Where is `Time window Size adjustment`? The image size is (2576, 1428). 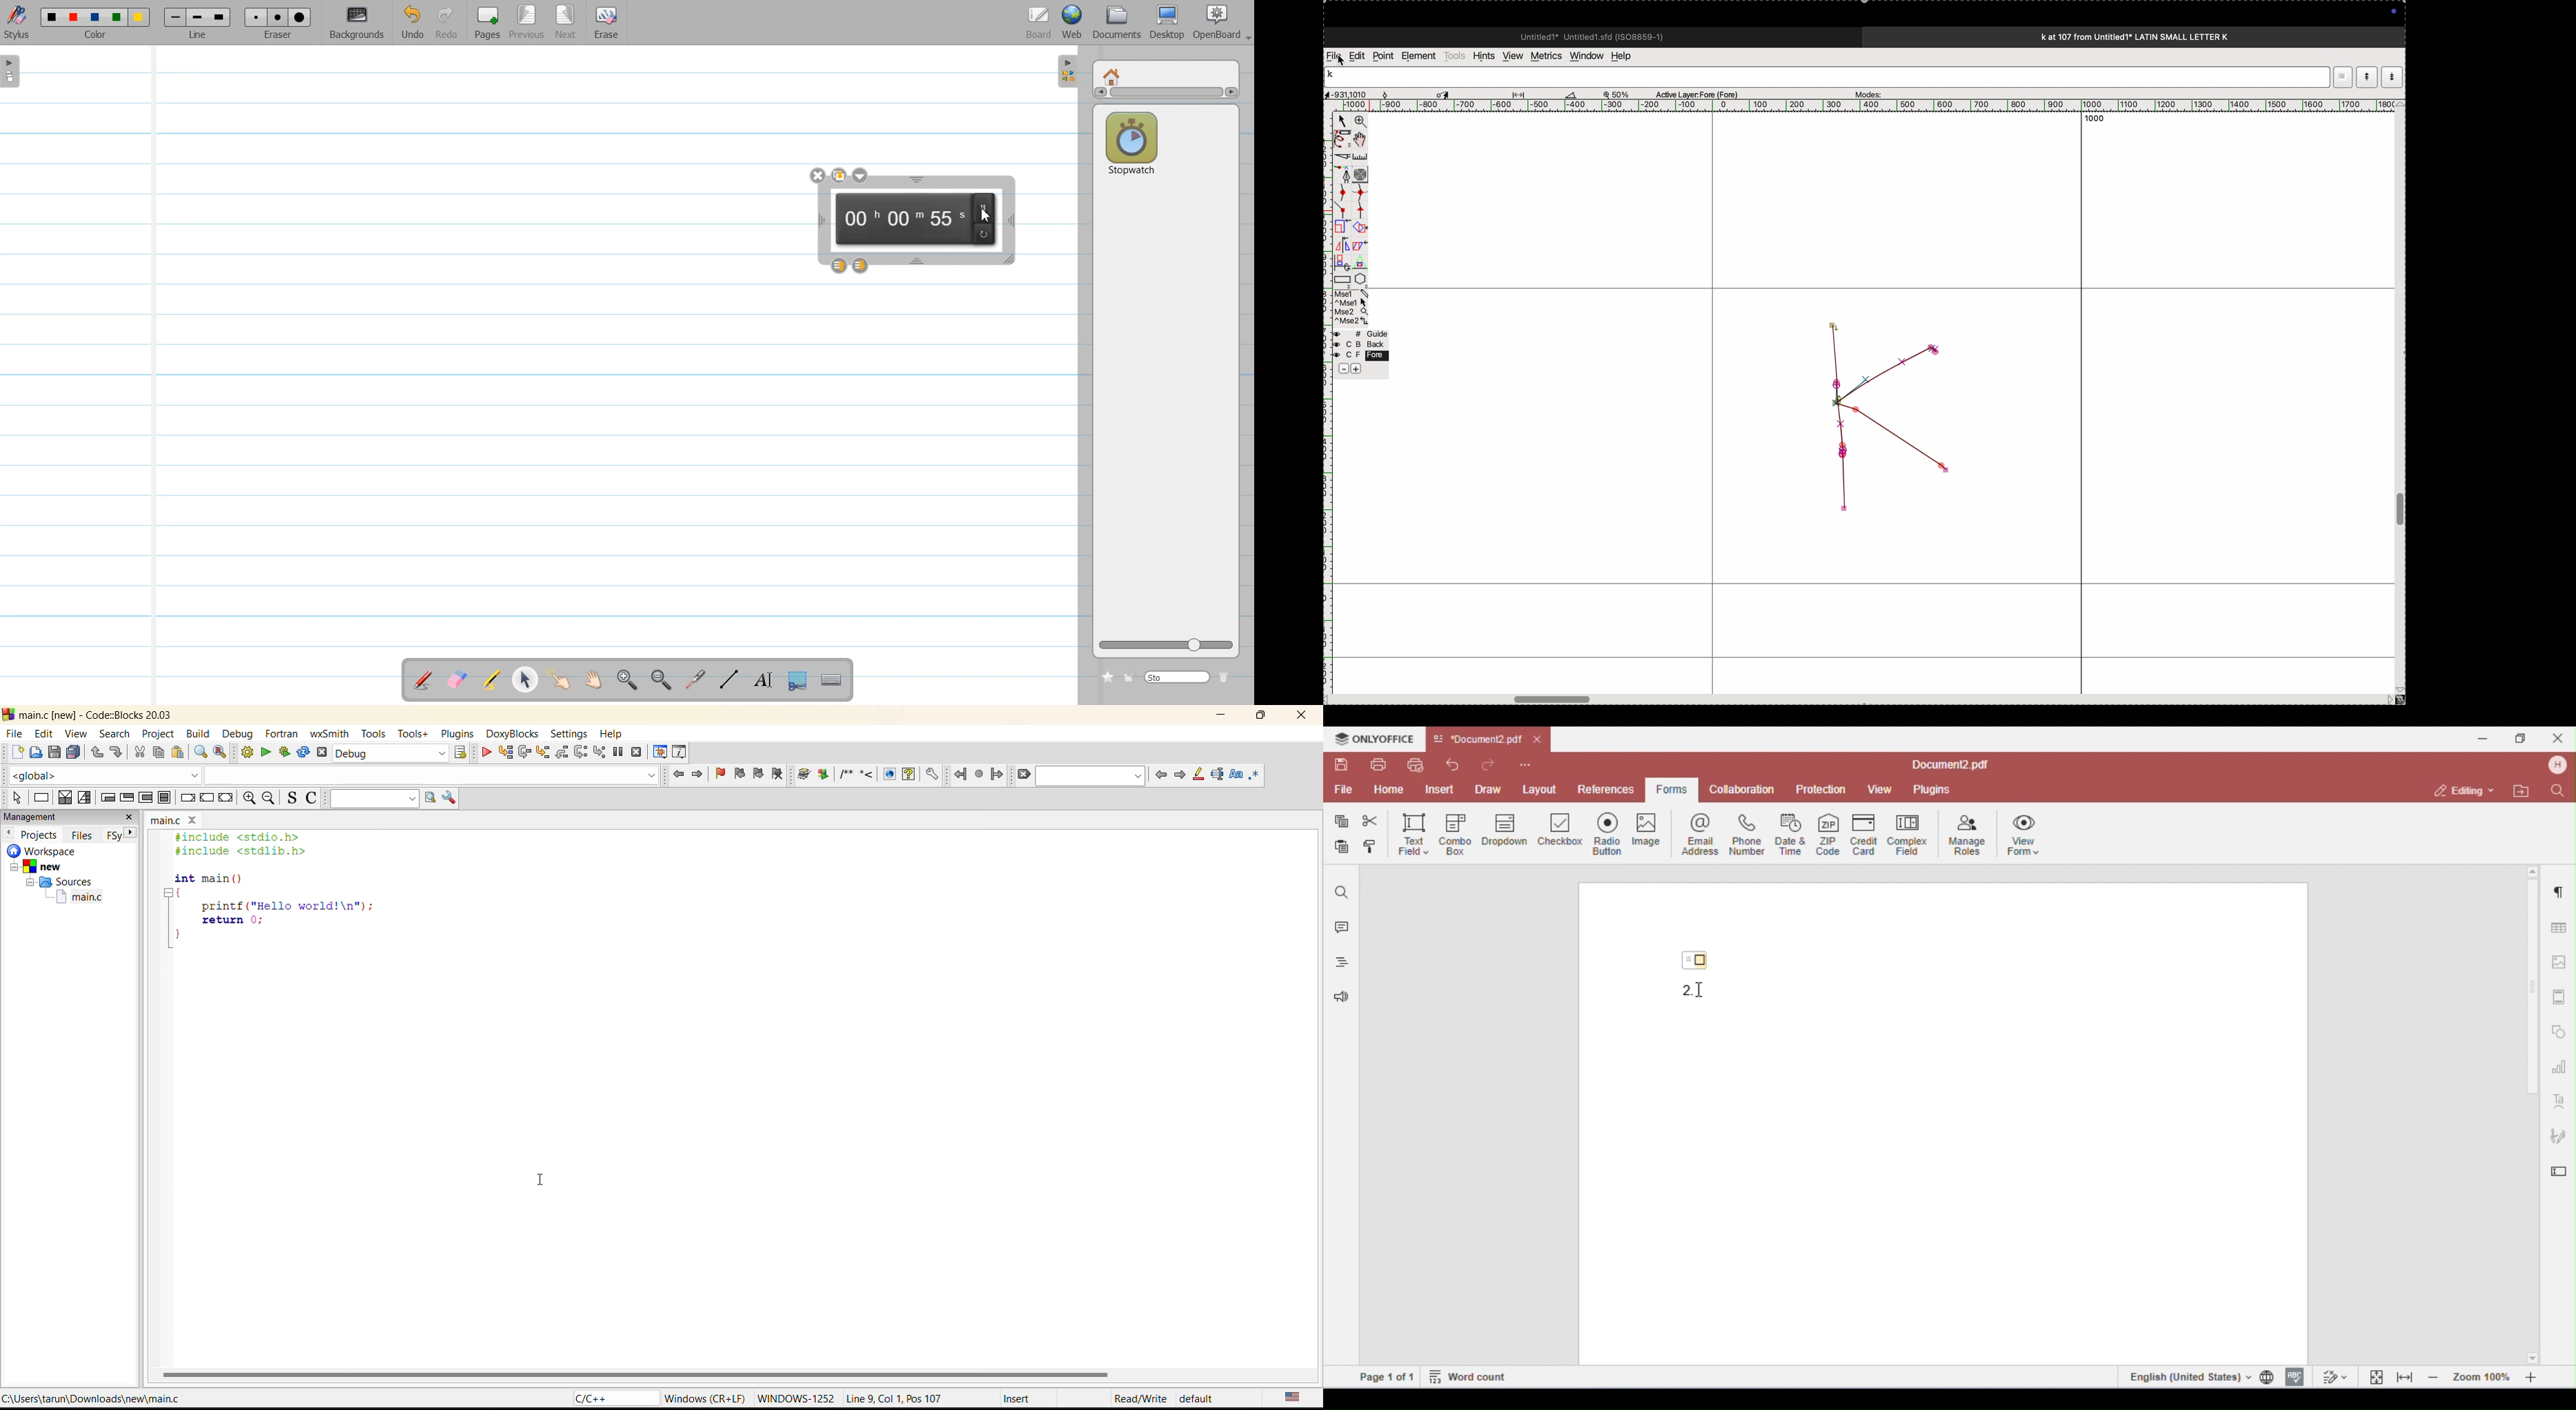 Time window Size adjustment is located at coordinates (1010, 260).